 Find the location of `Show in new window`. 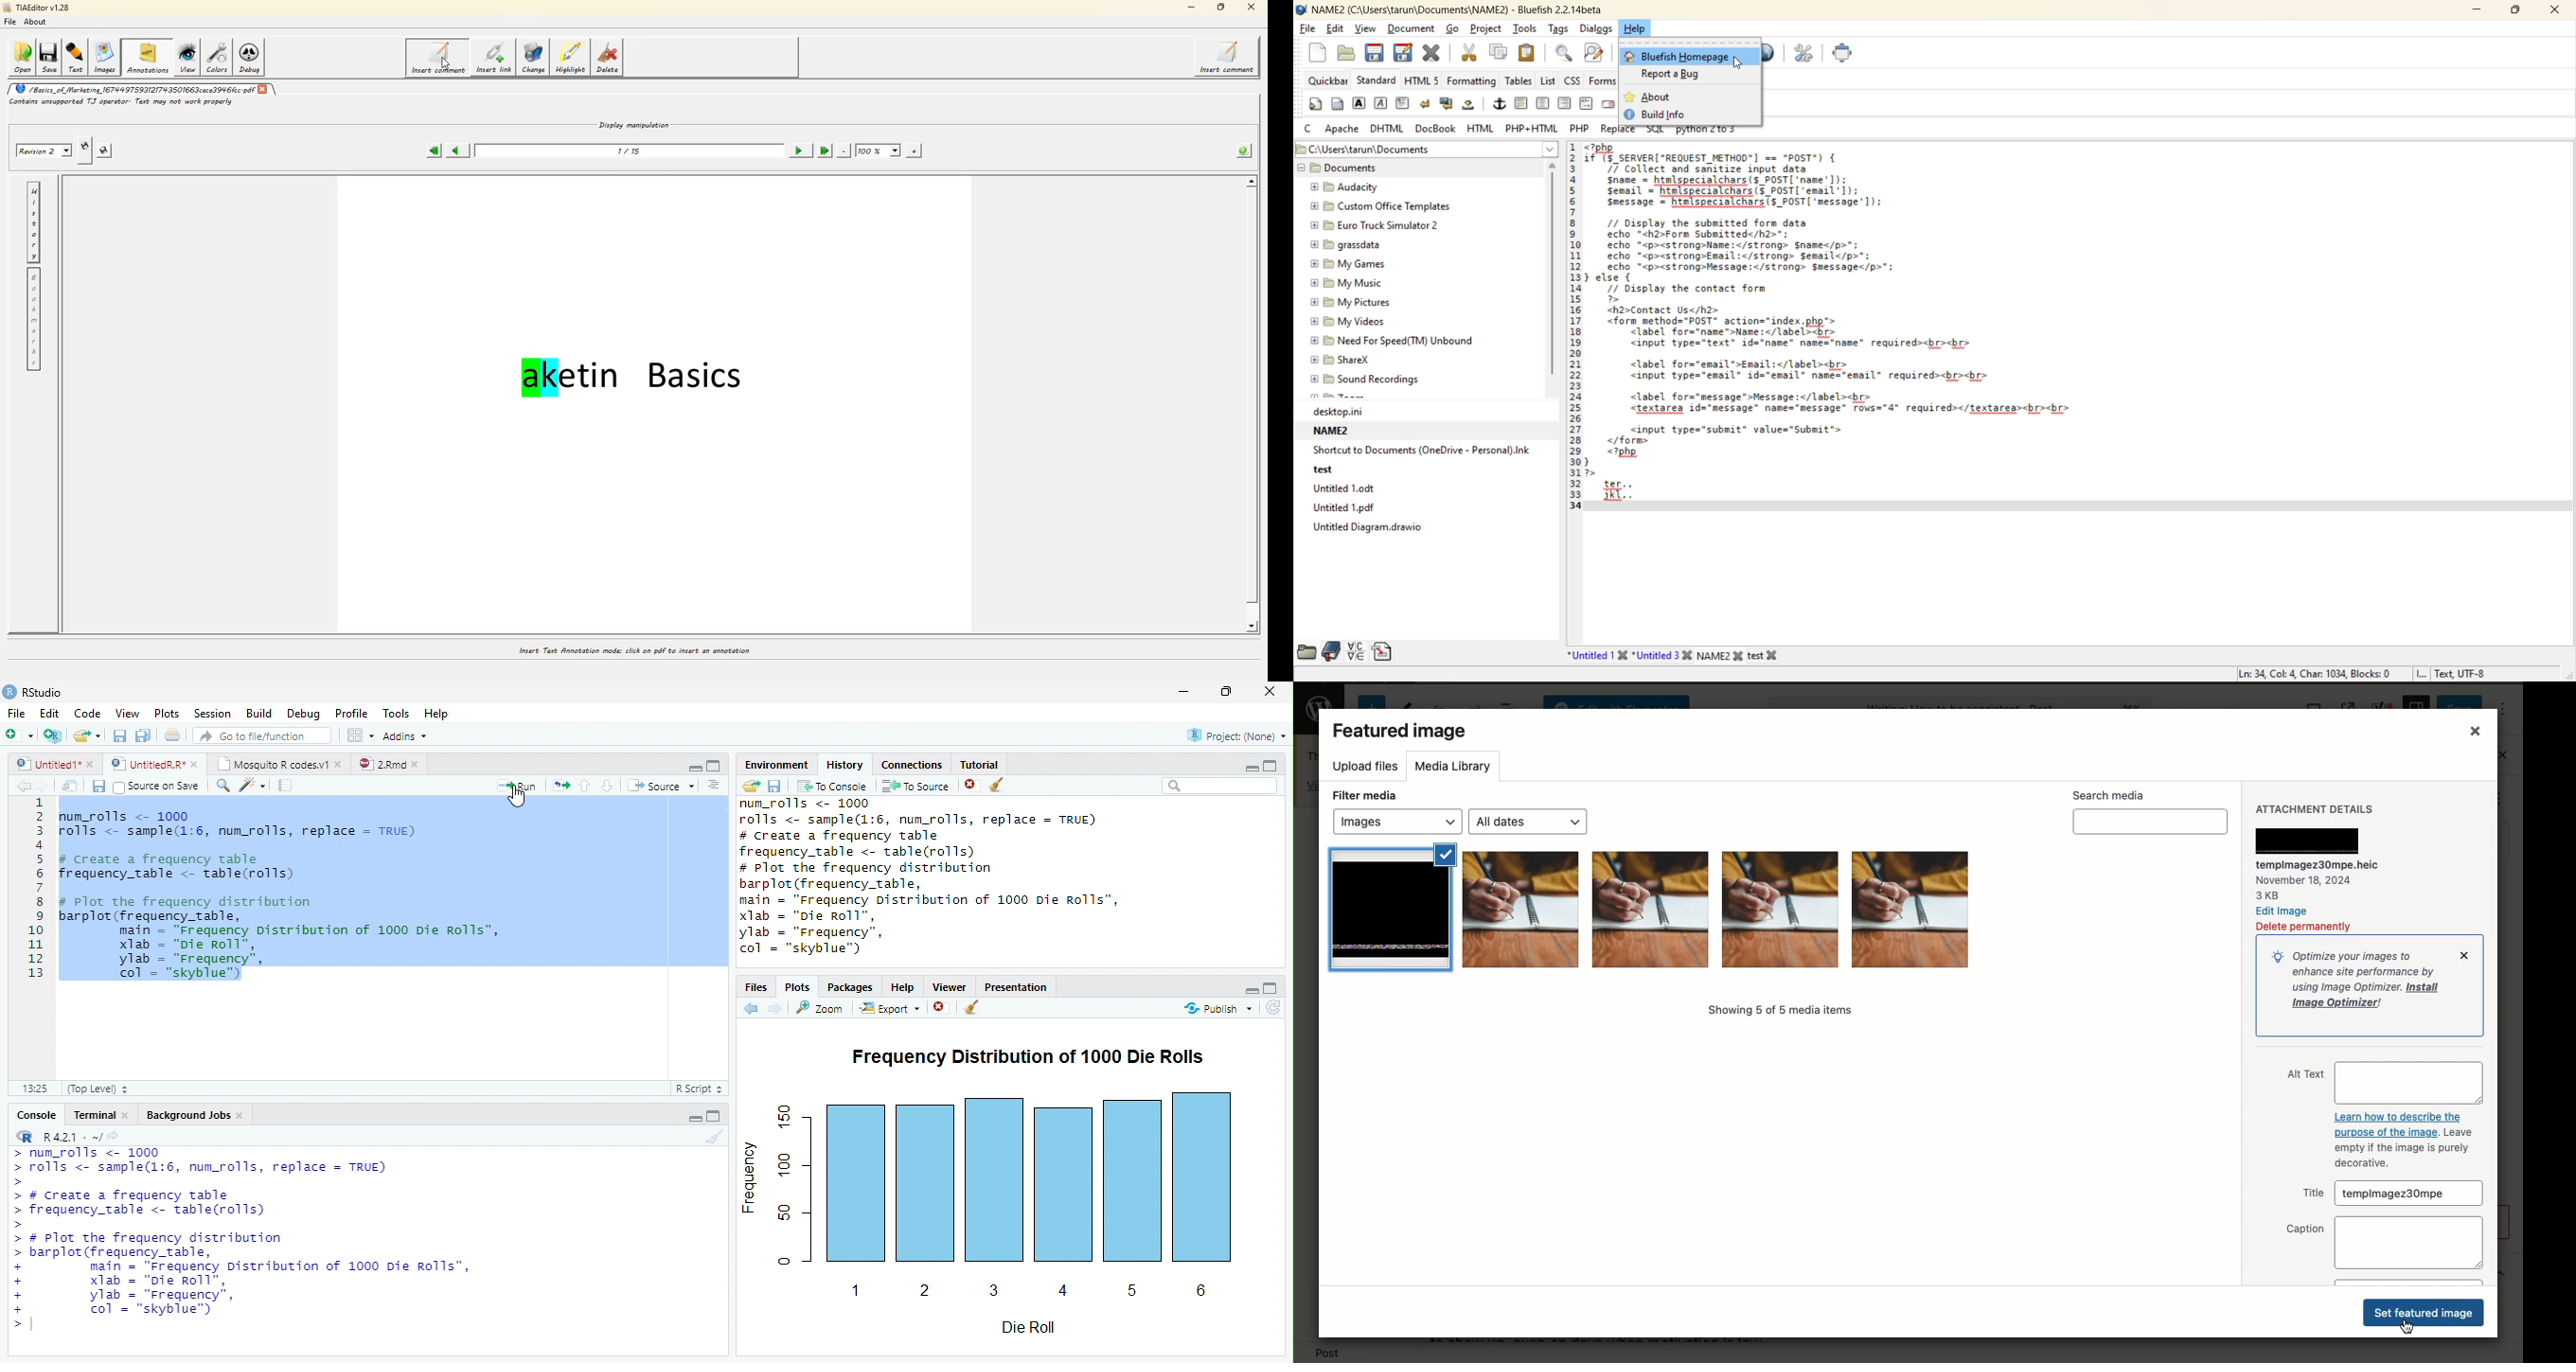

Show in new window is located at coordinates (72, 786).